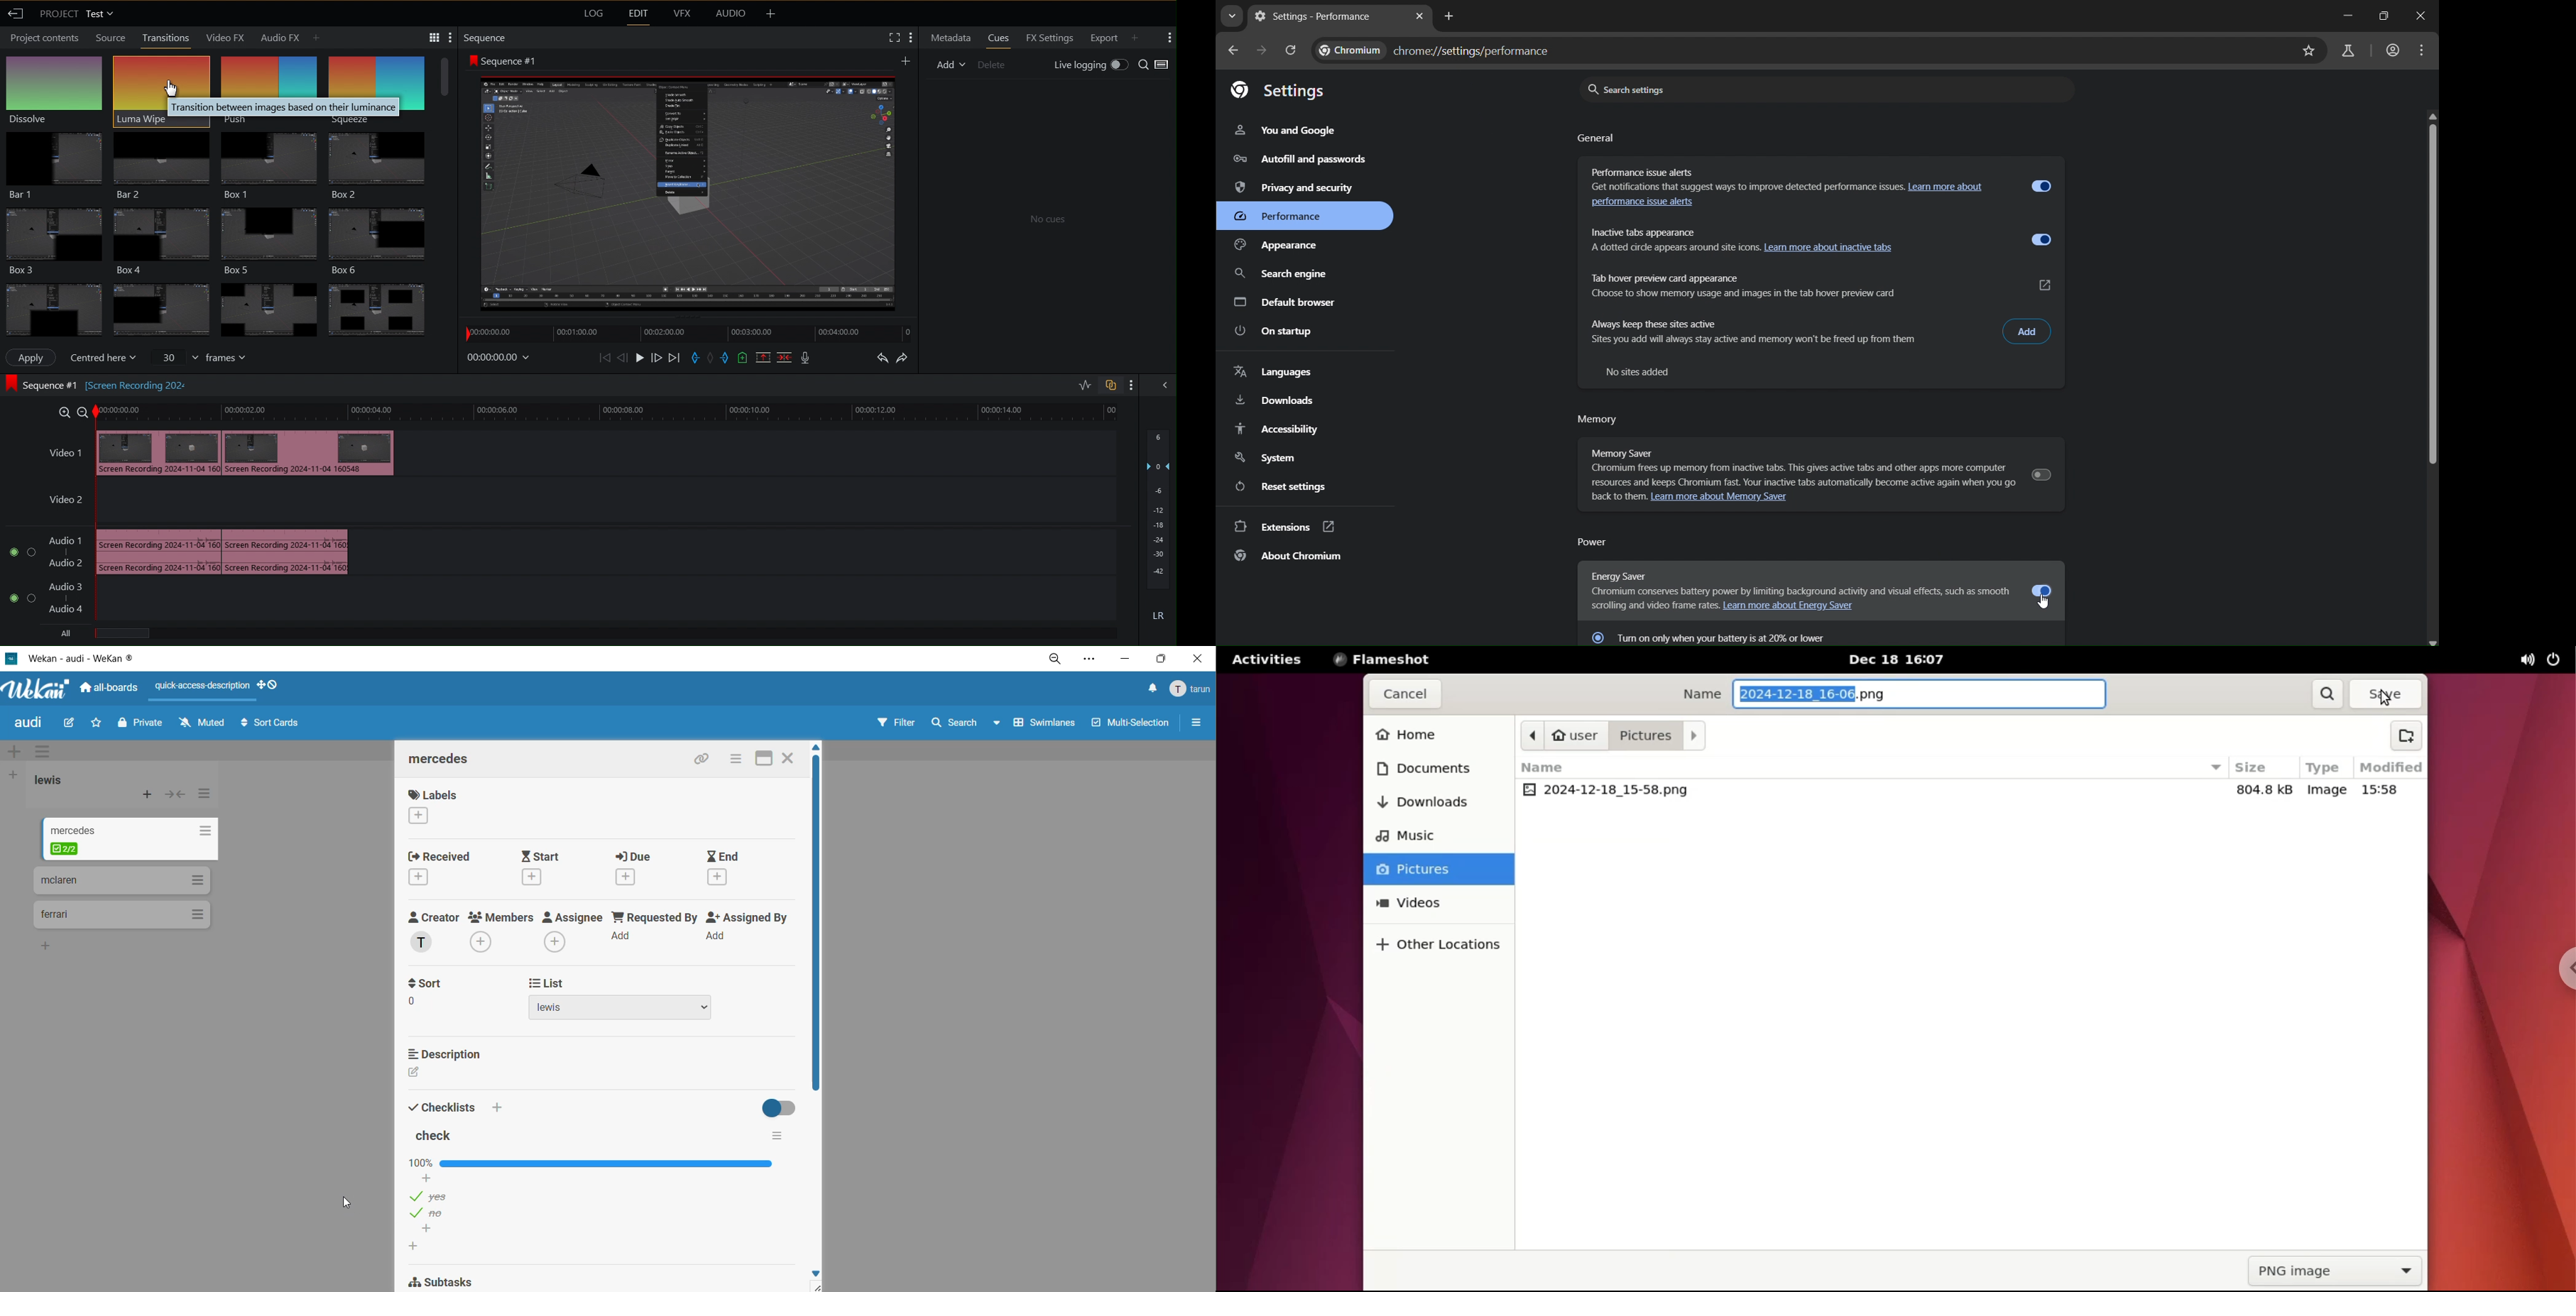  Describe the element at coordinates (428, 1179) in the screenshot. I see `add` at that location.